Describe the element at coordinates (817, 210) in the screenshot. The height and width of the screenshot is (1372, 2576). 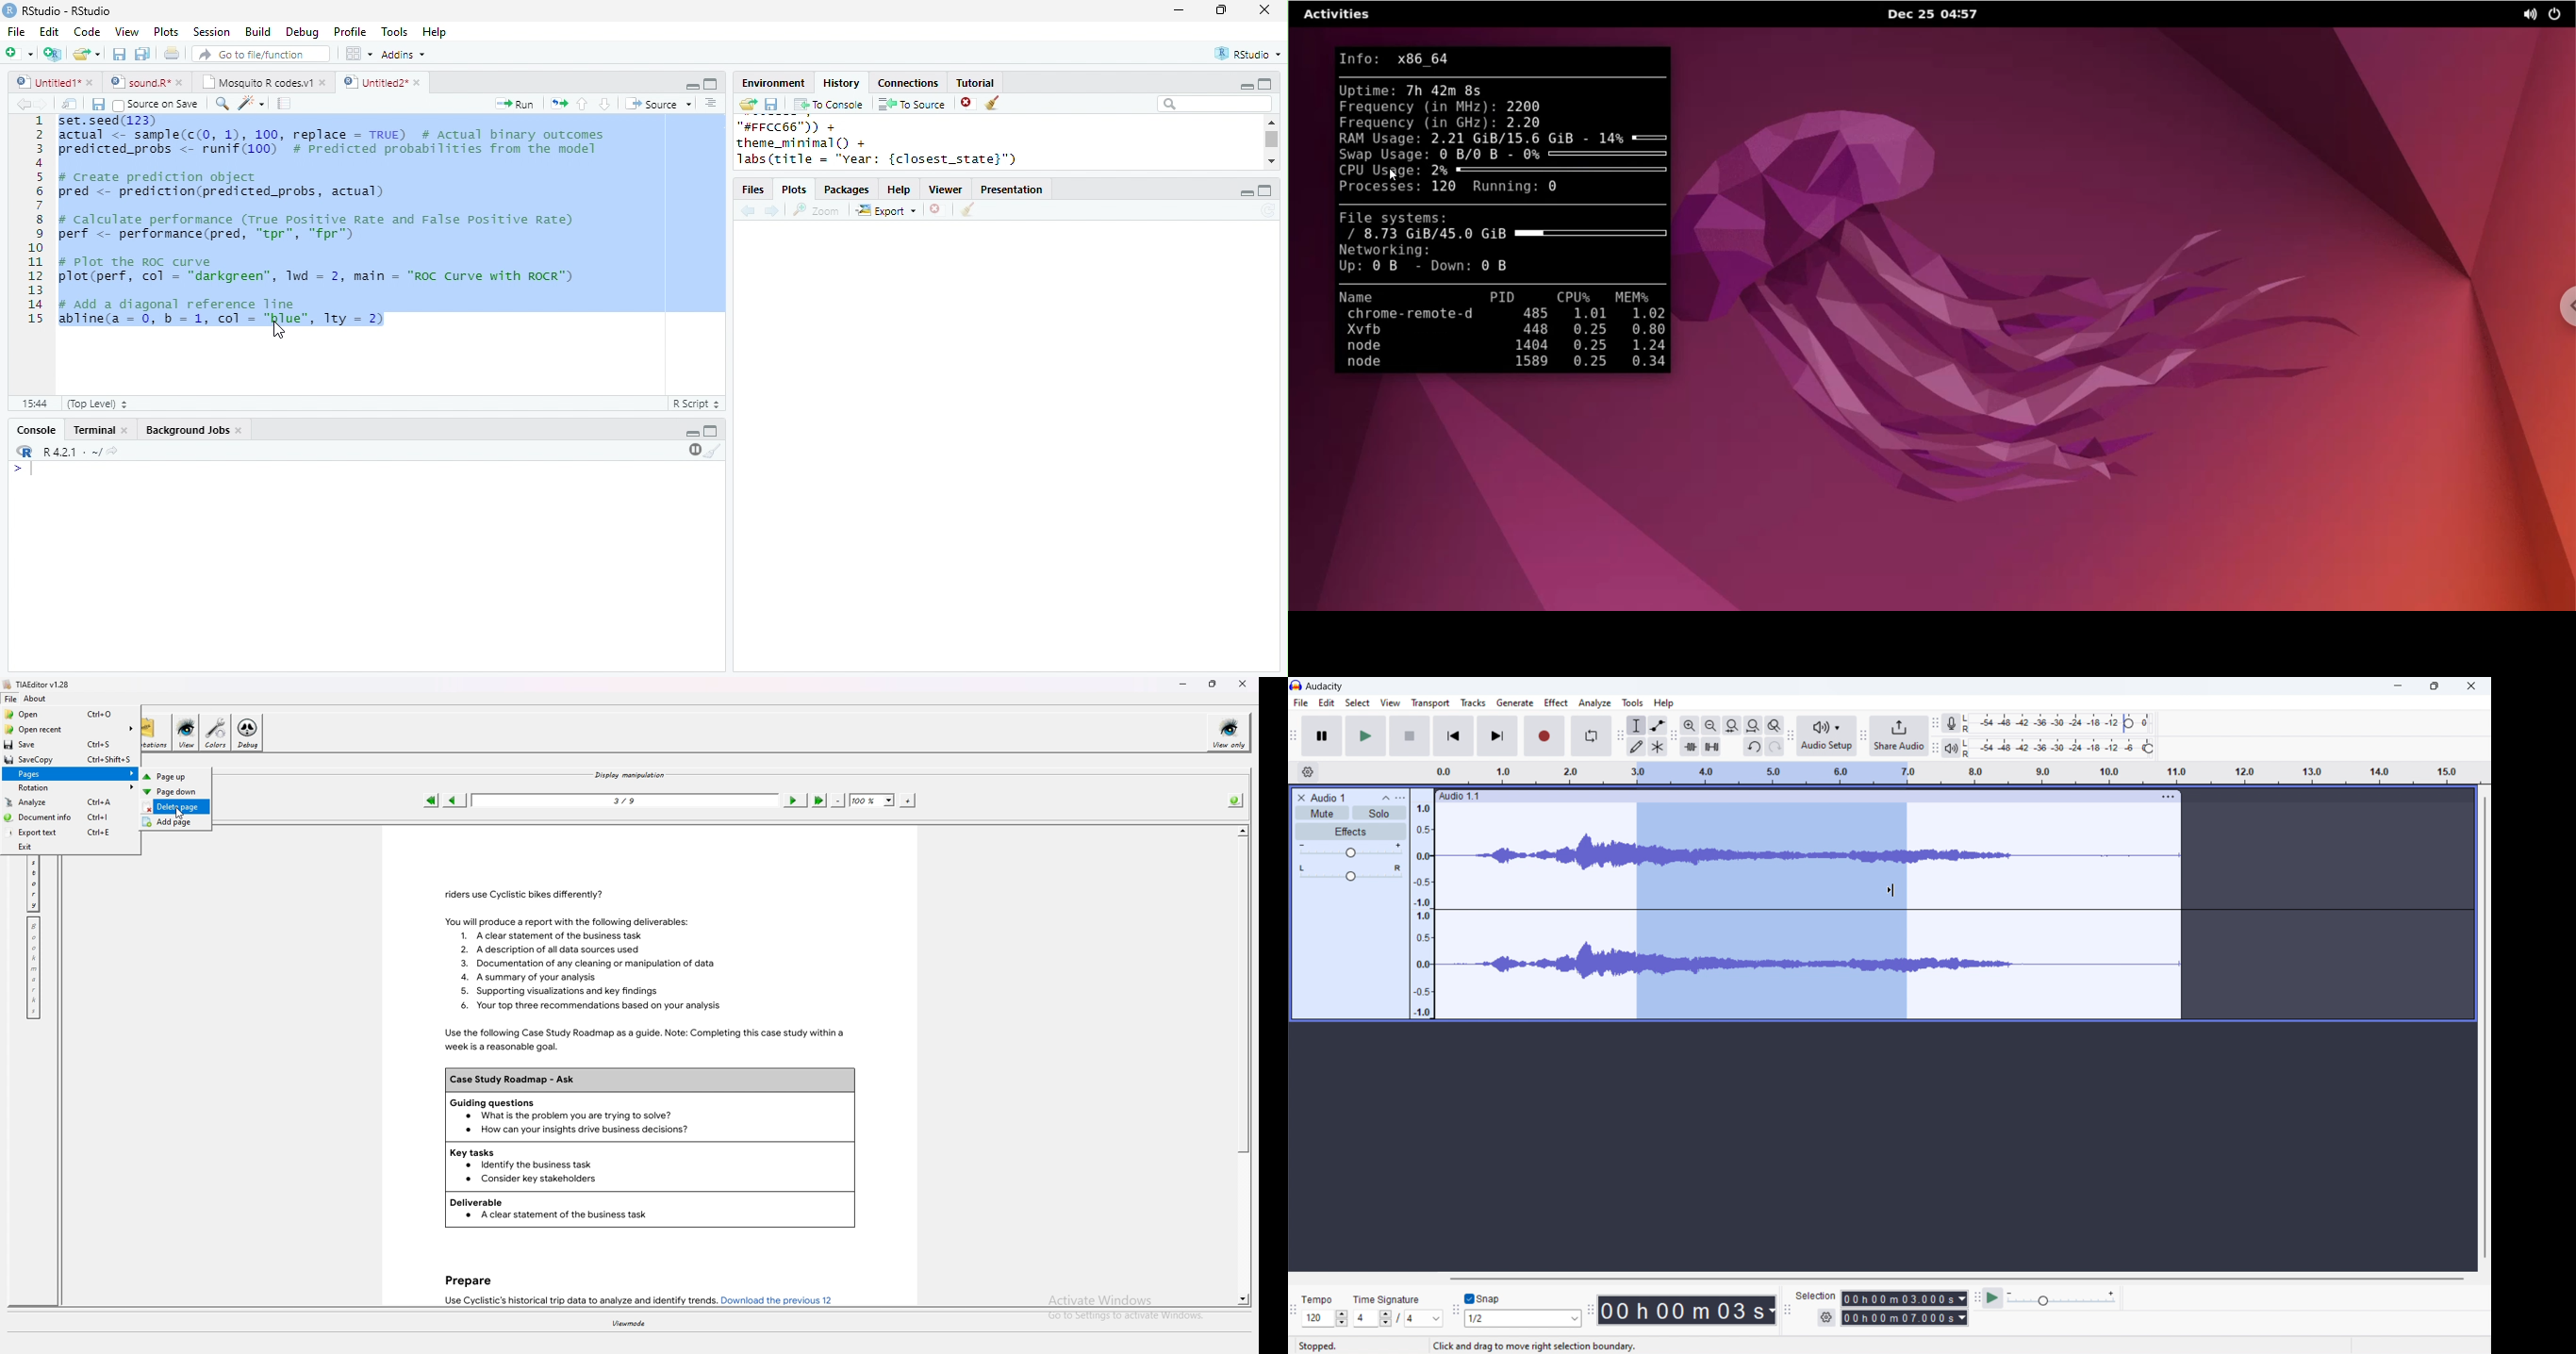
I see `Zoom` at that location.